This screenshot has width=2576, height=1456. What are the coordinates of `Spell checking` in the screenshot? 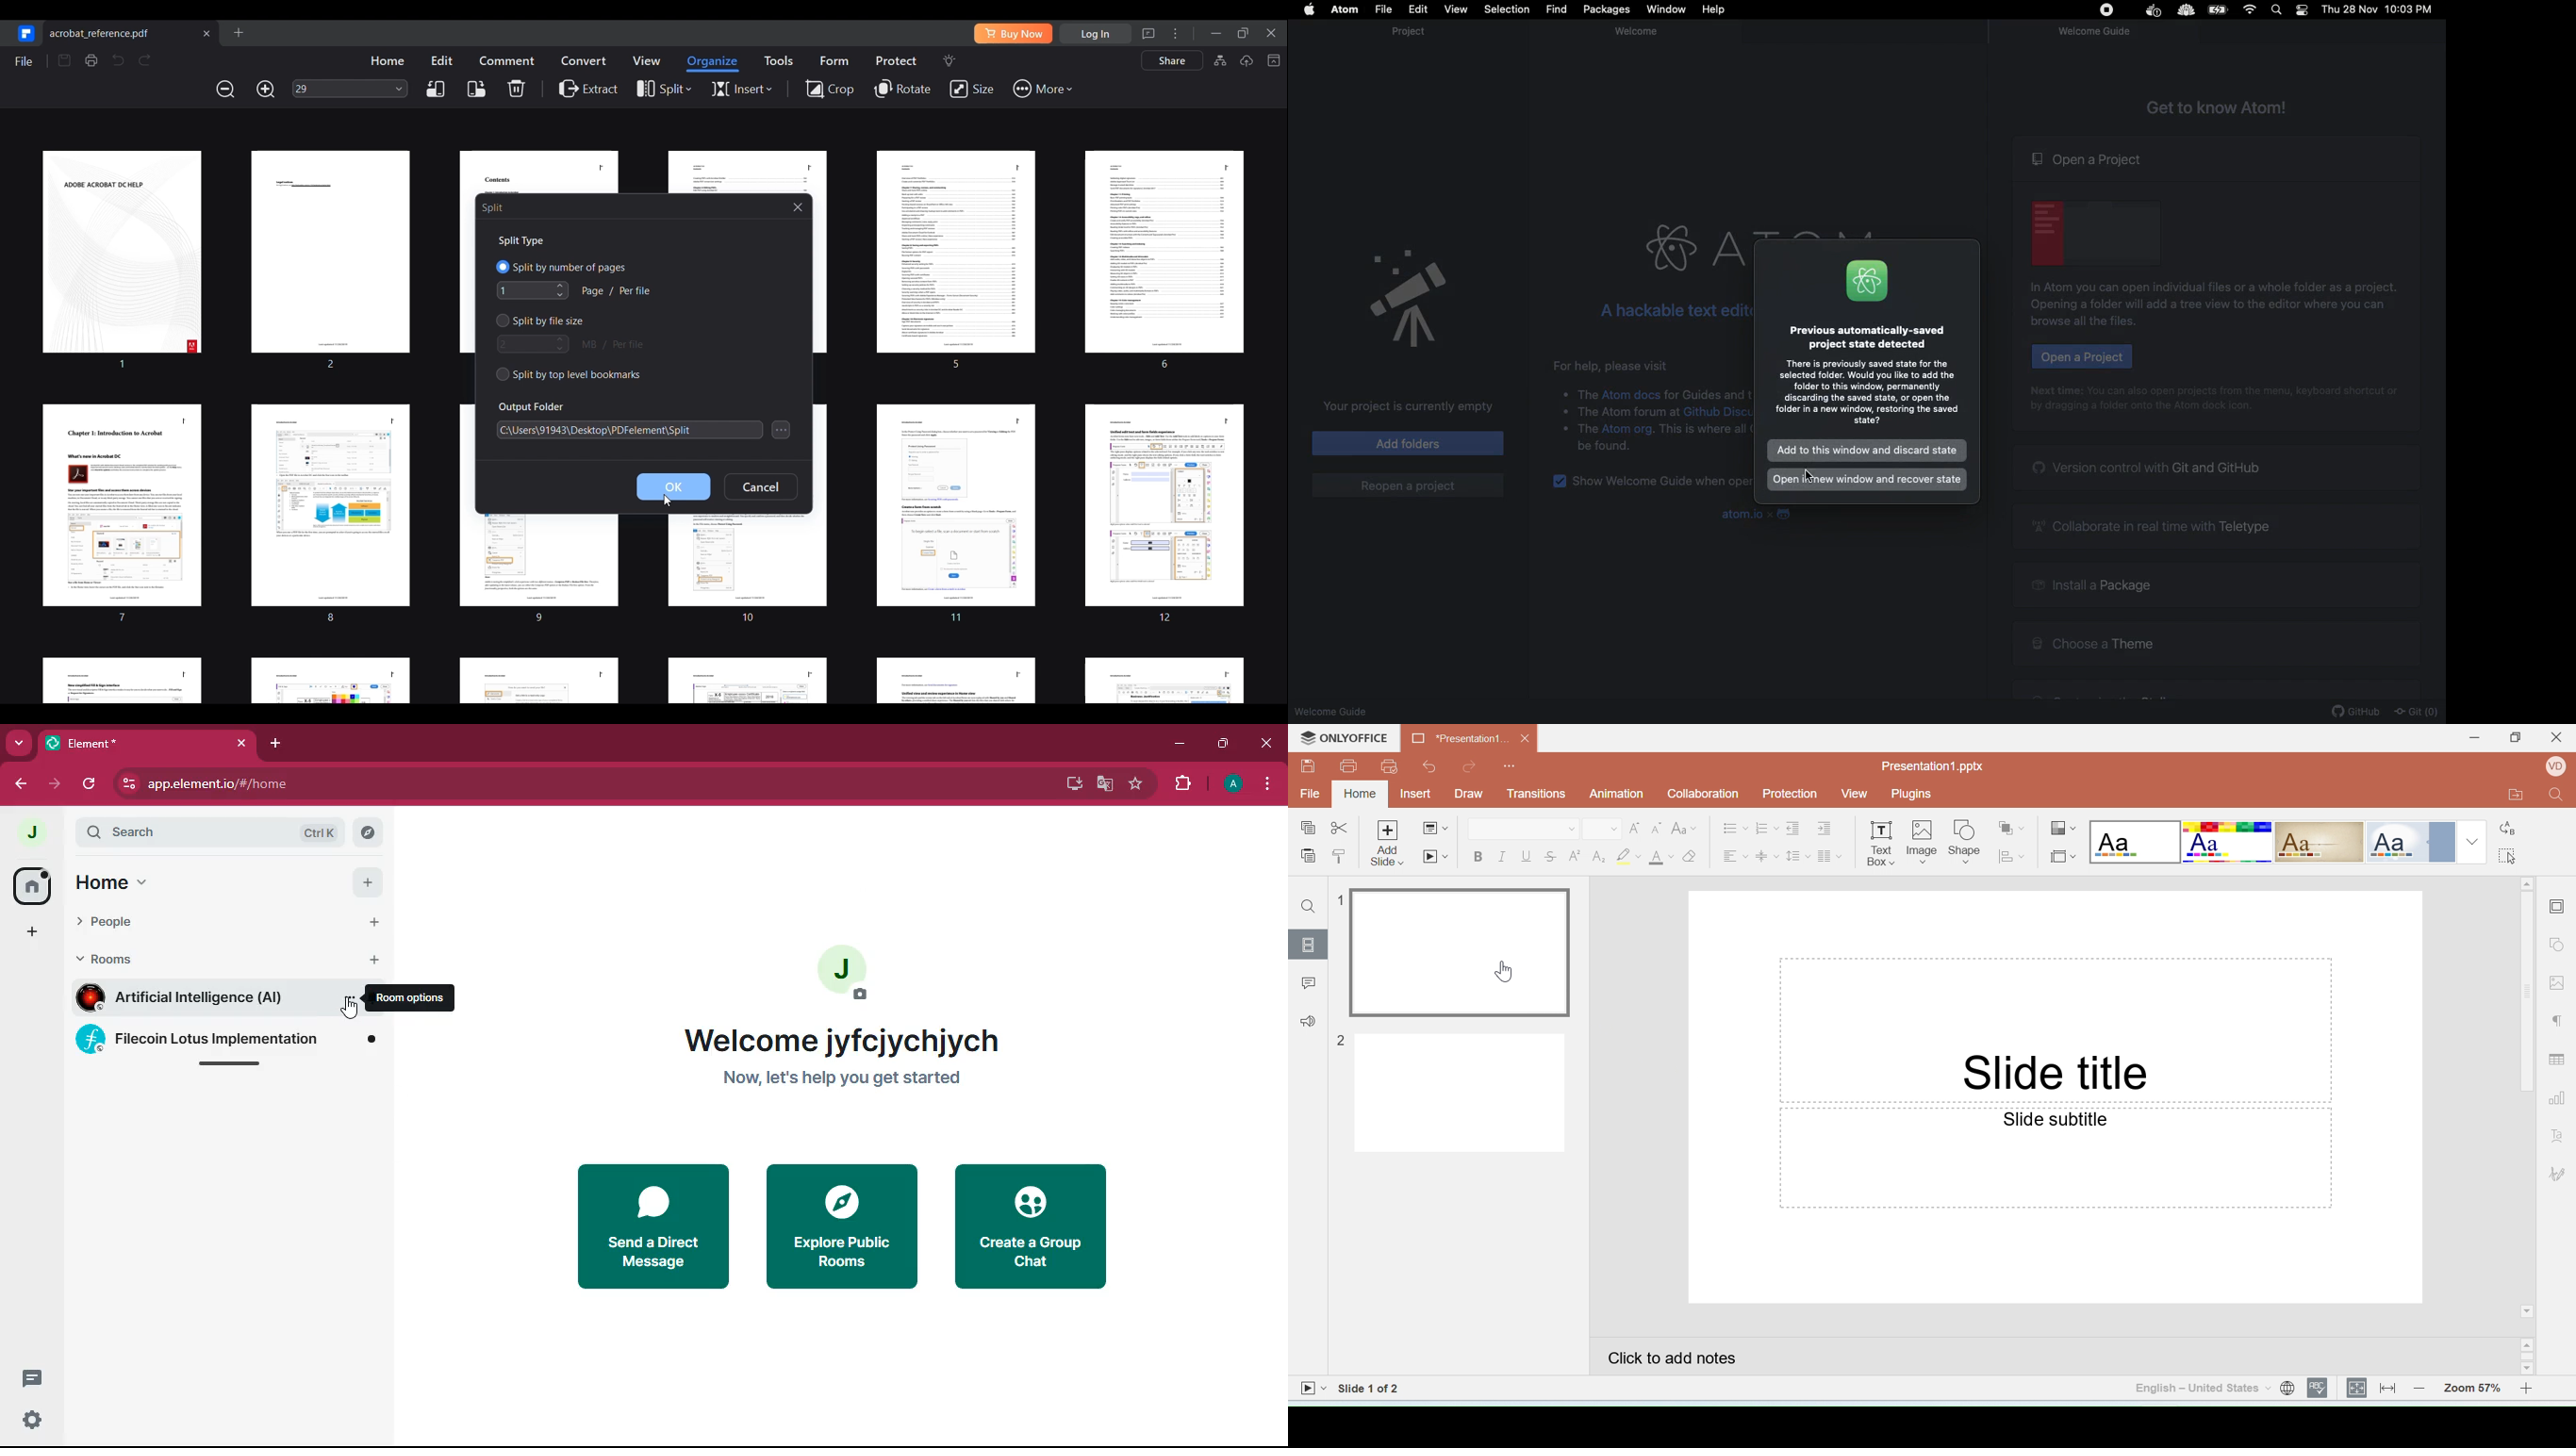 It's located at (2319, 1388).